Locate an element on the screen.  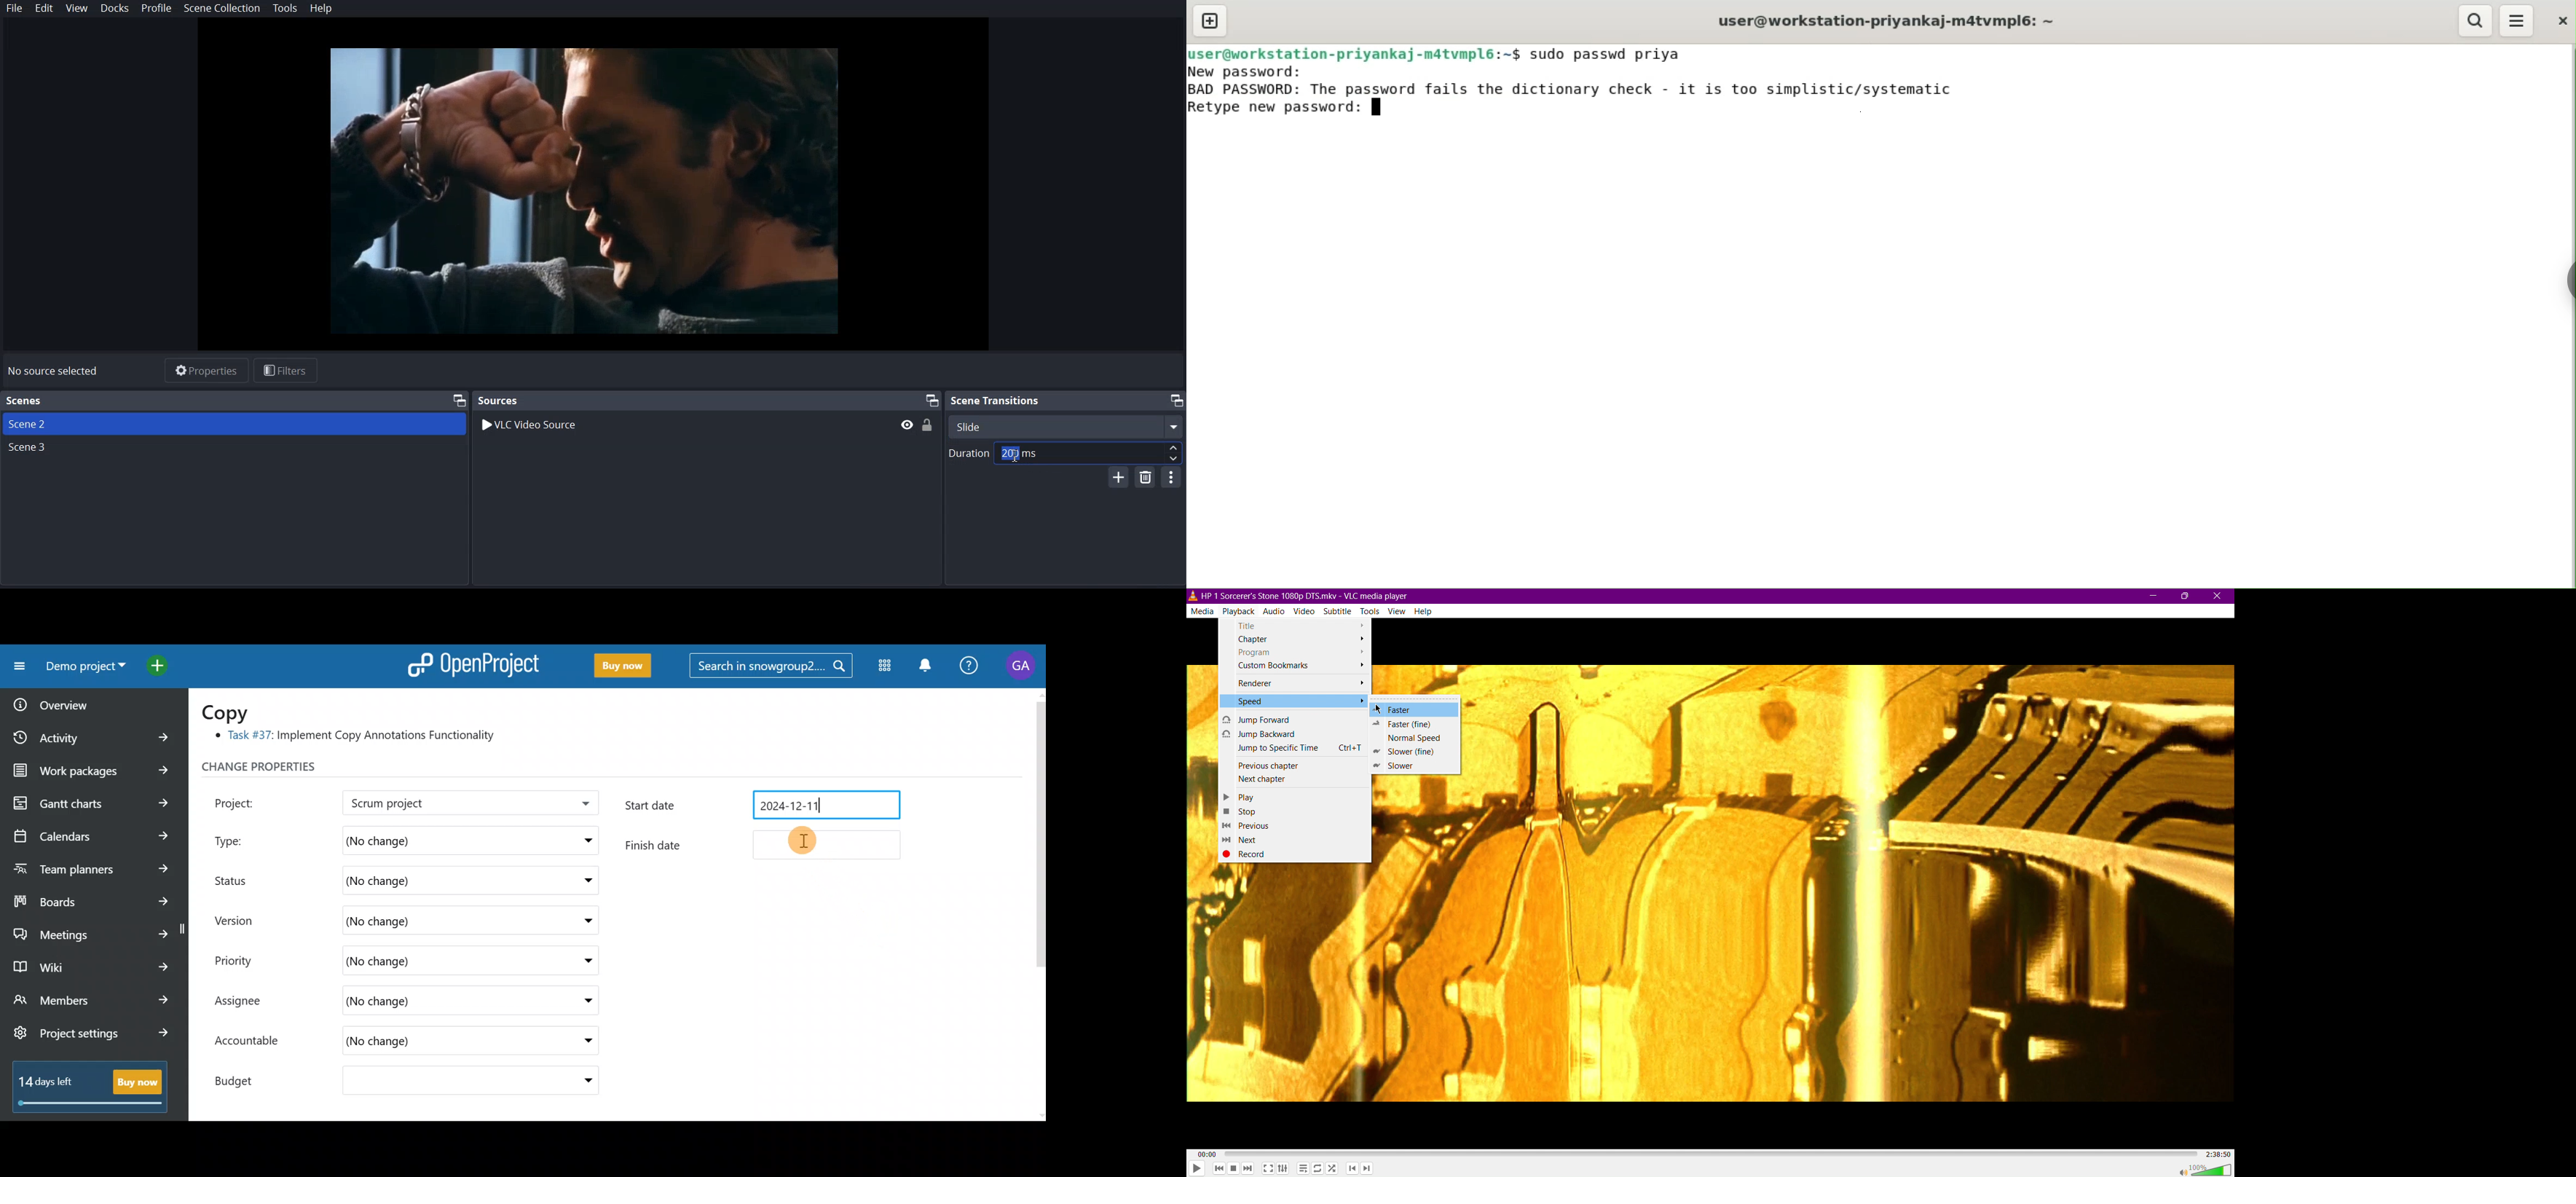
Members is located at coordinates (92, 1002).